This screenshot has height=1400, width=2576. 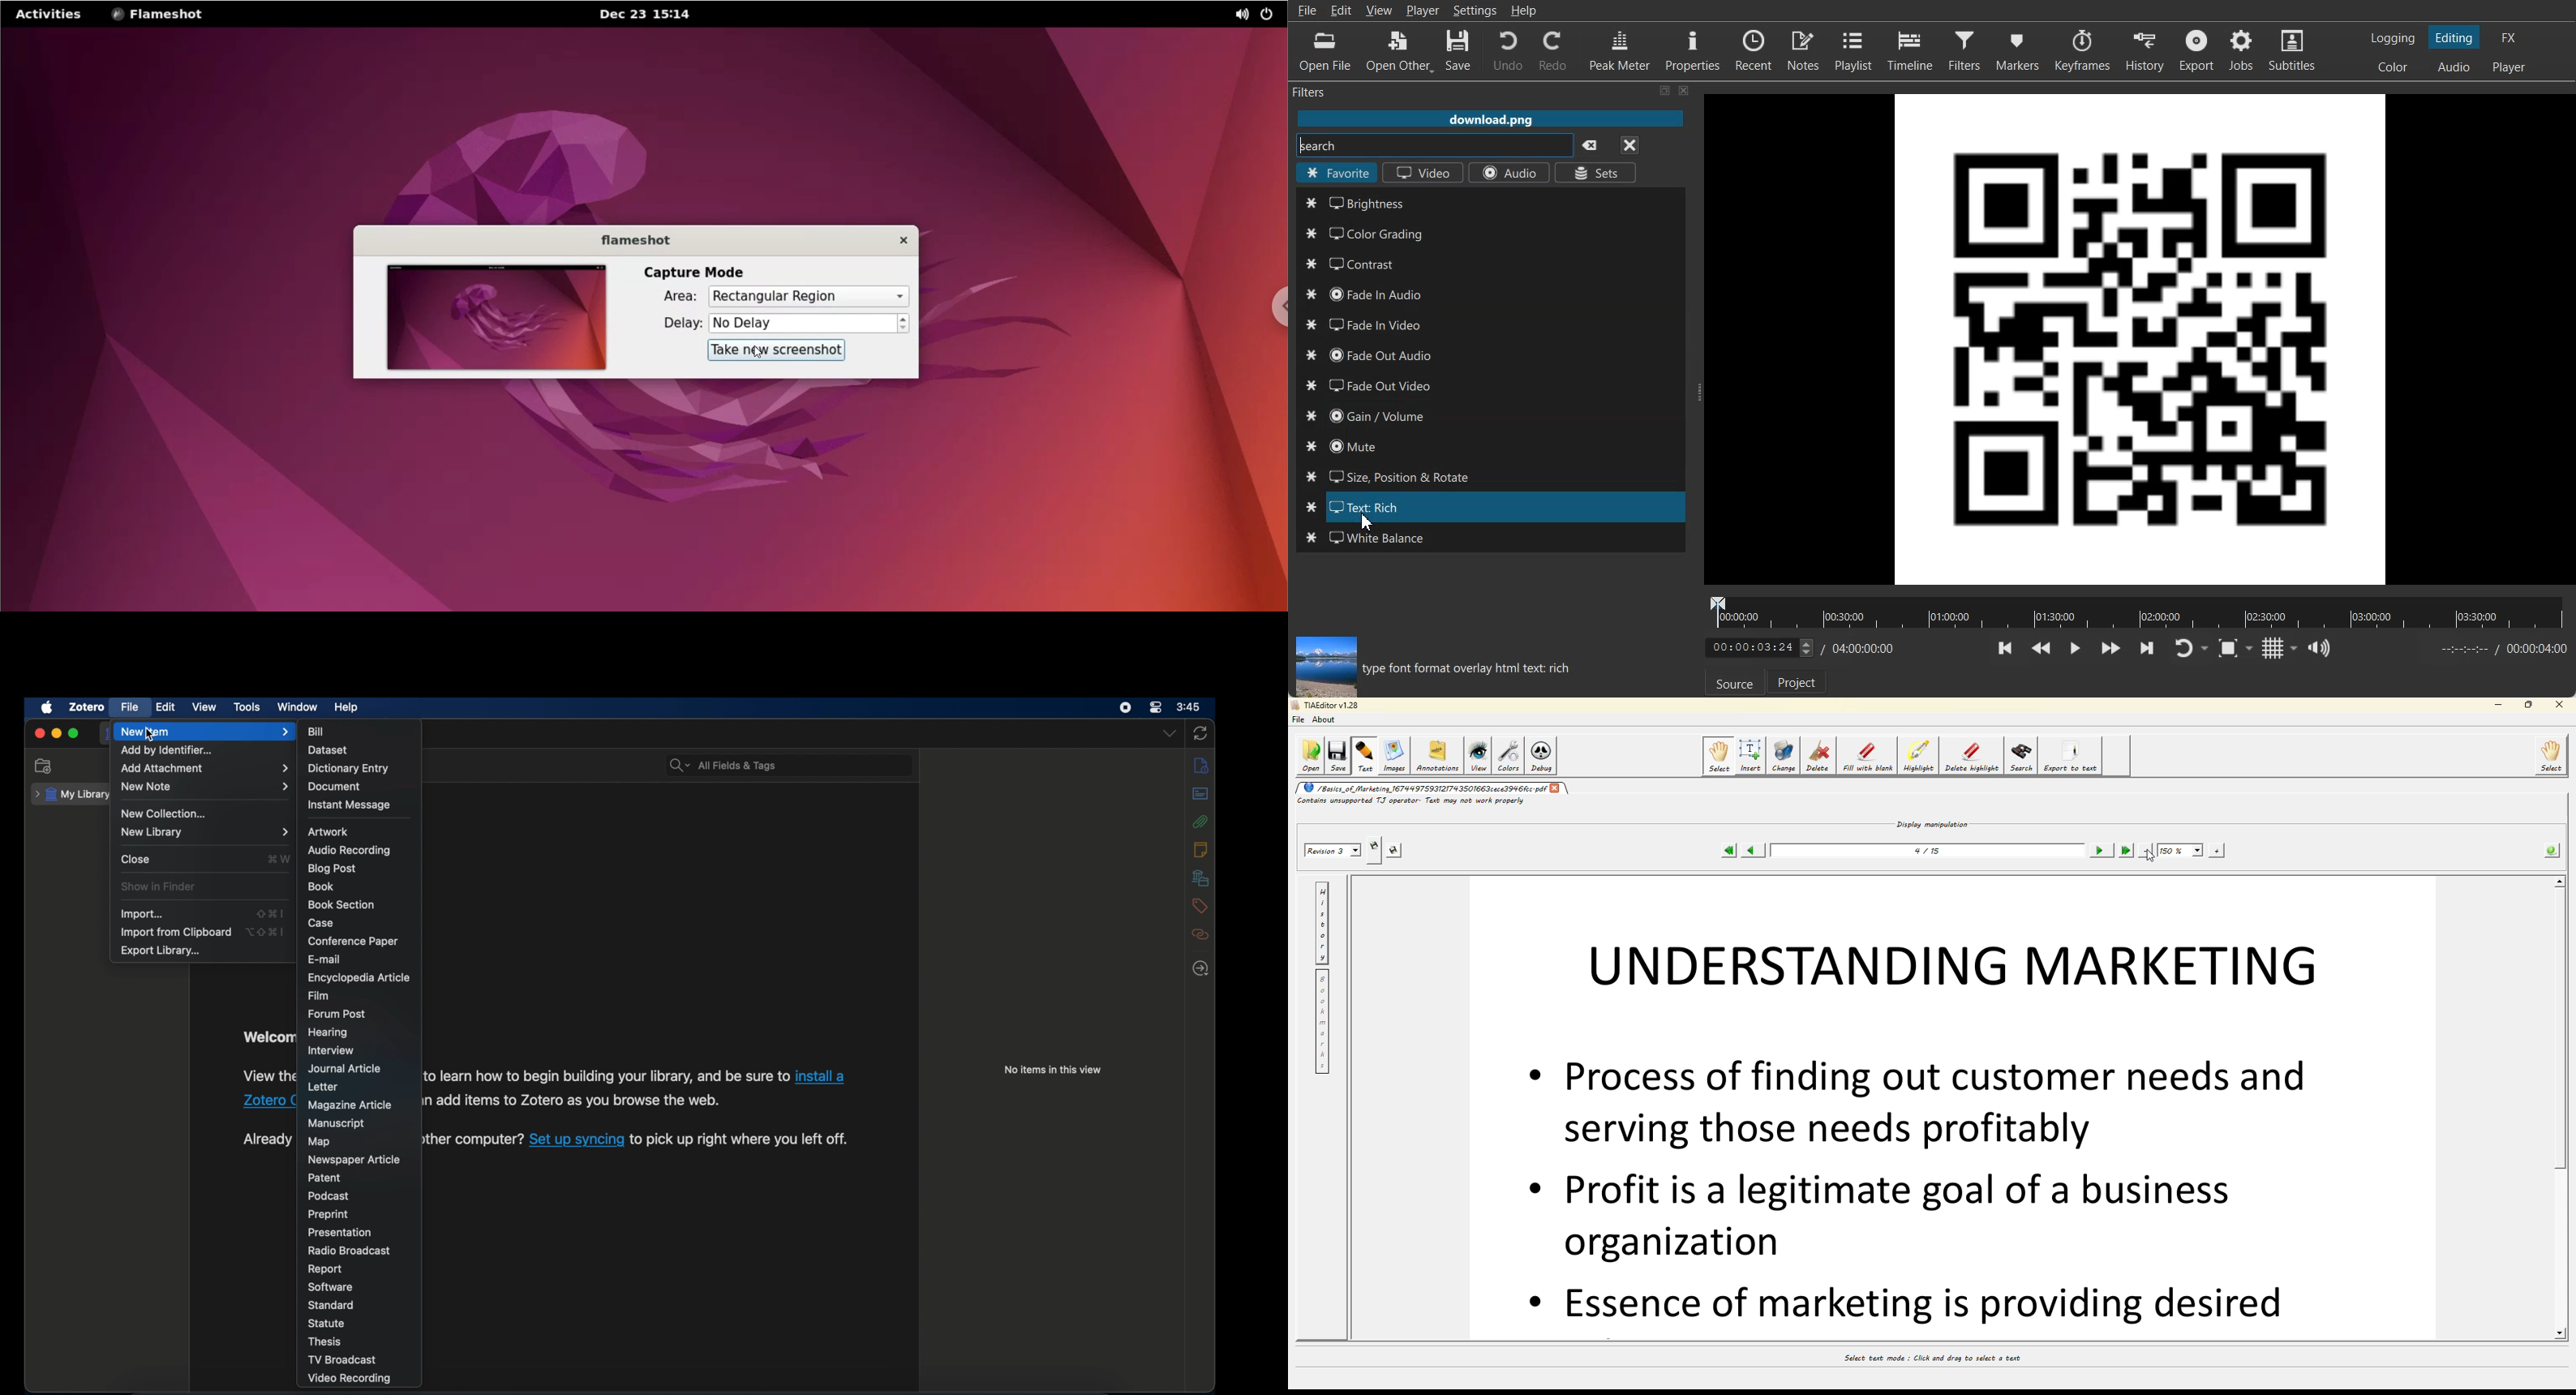 What do you see at coordinates (332, 1195) in the screenshot?
I see `podcast` at bounding box center [332, 1195].